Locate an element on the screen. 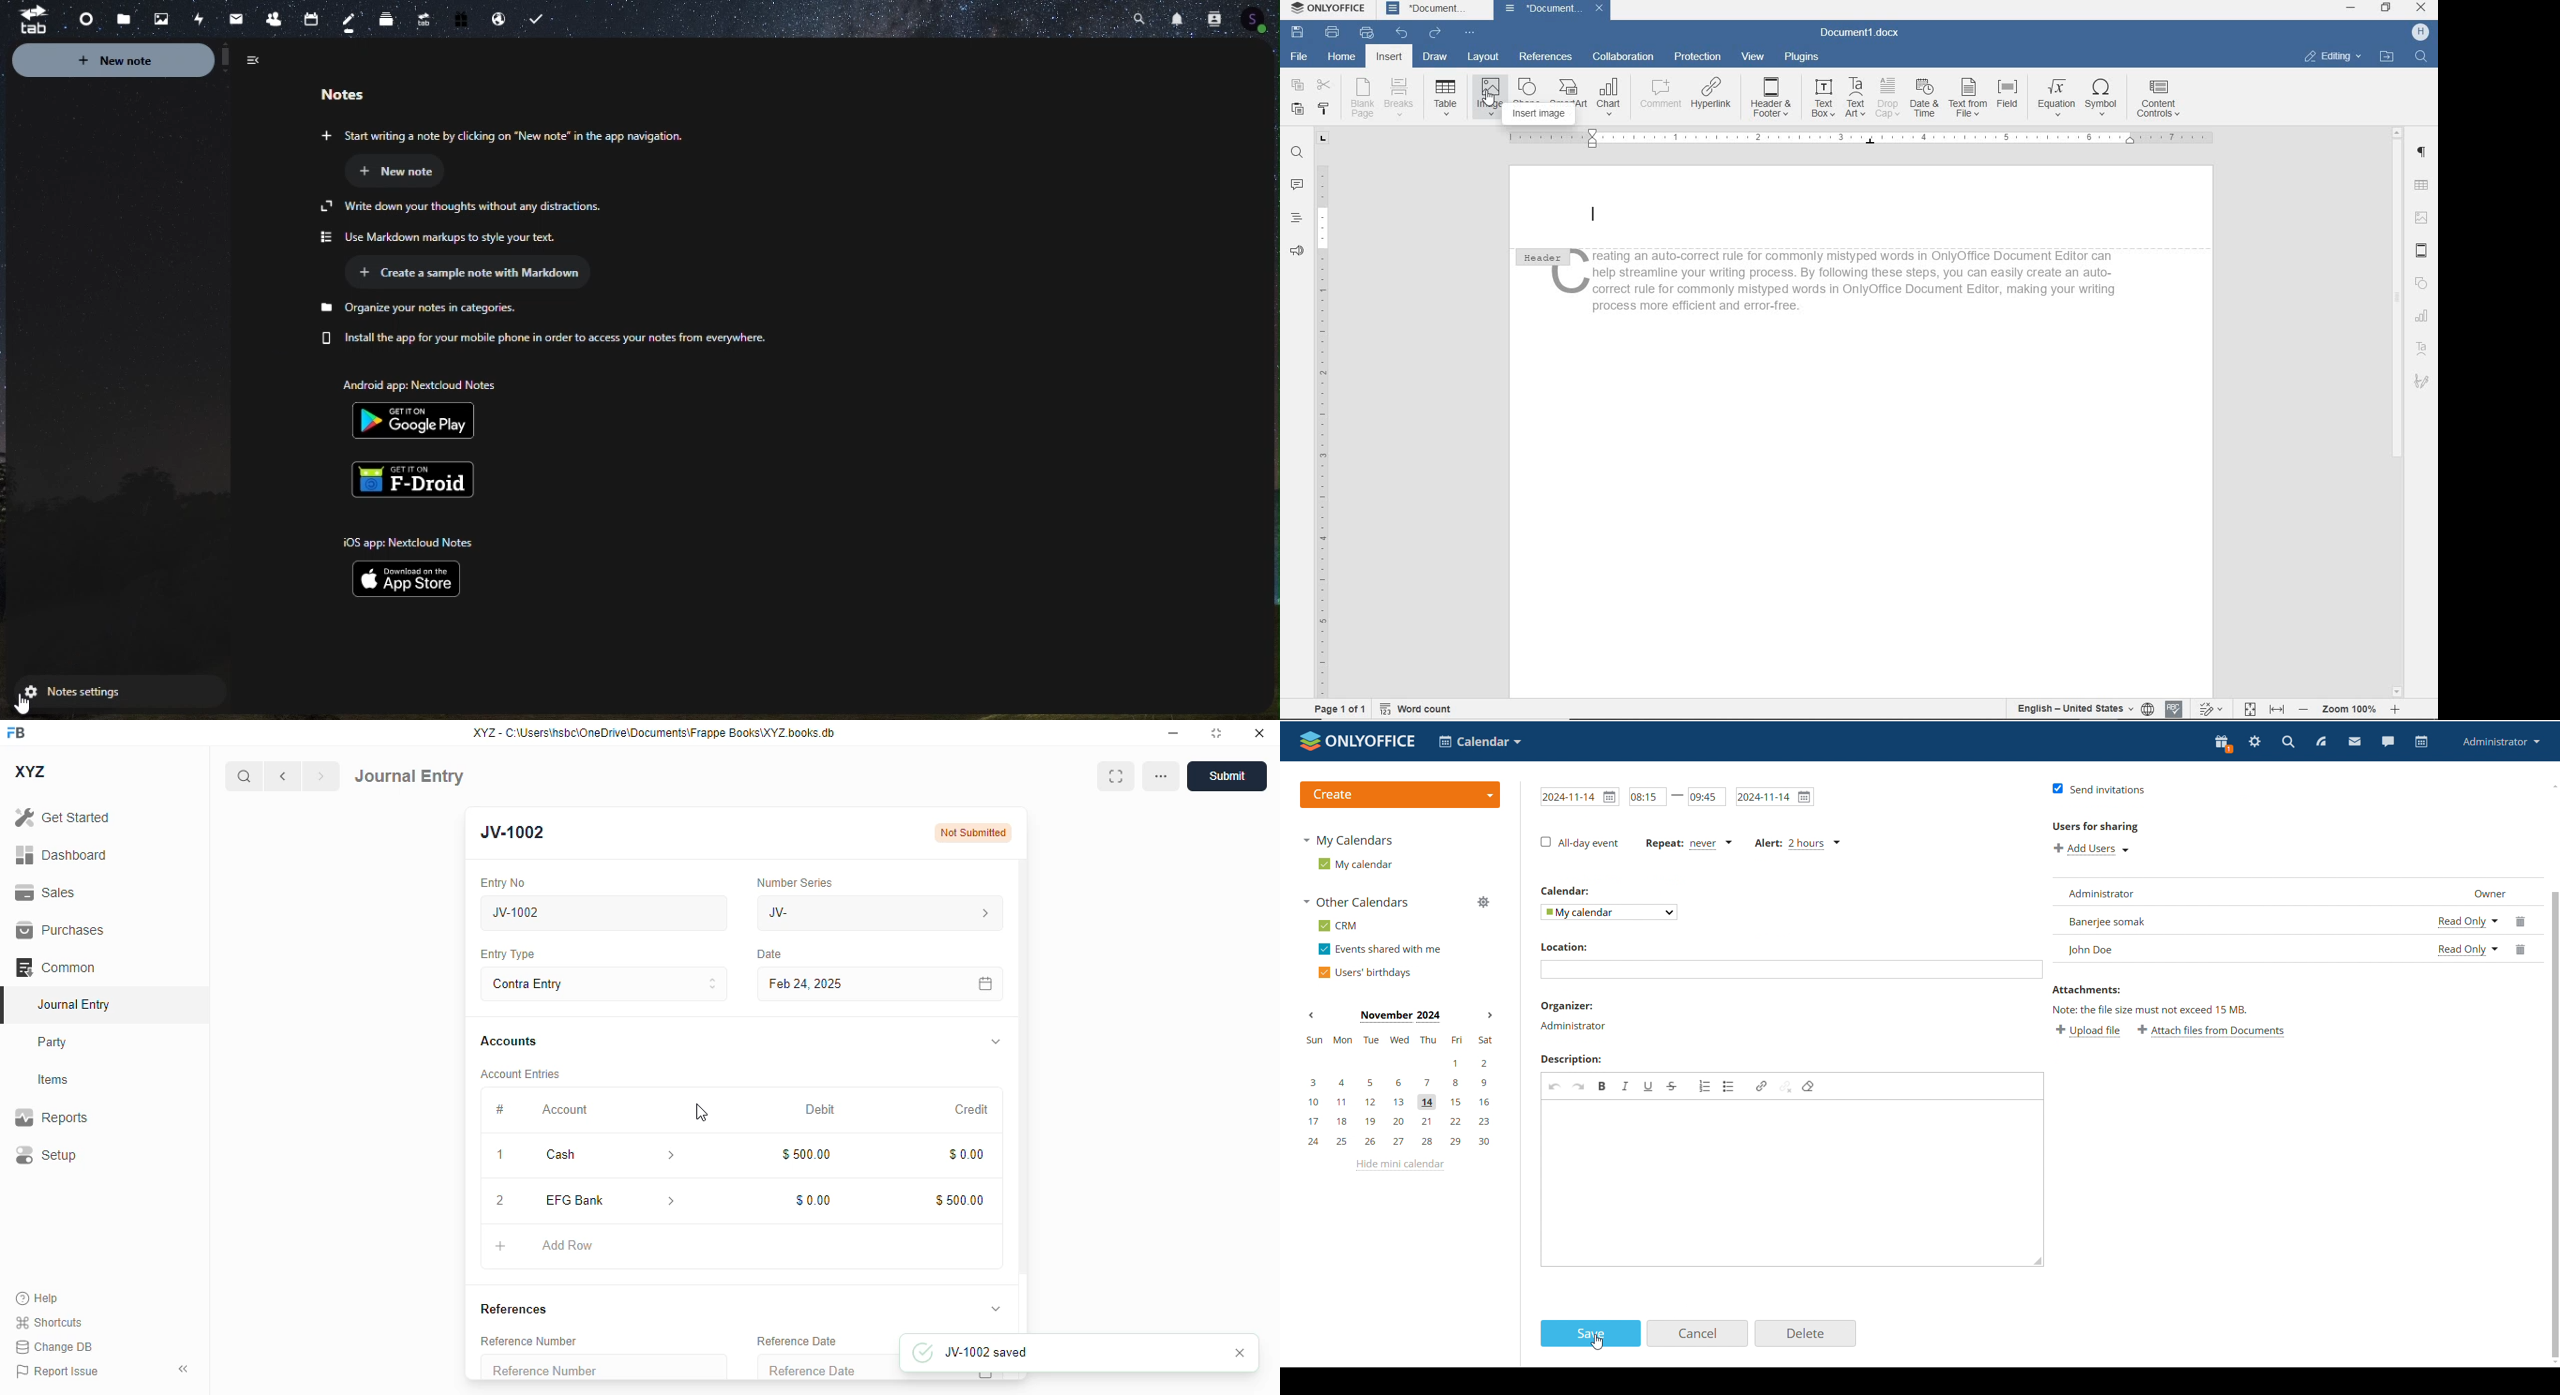 This screenshot has height=1400, width=2576. app store is located at coordinates (414, 563).